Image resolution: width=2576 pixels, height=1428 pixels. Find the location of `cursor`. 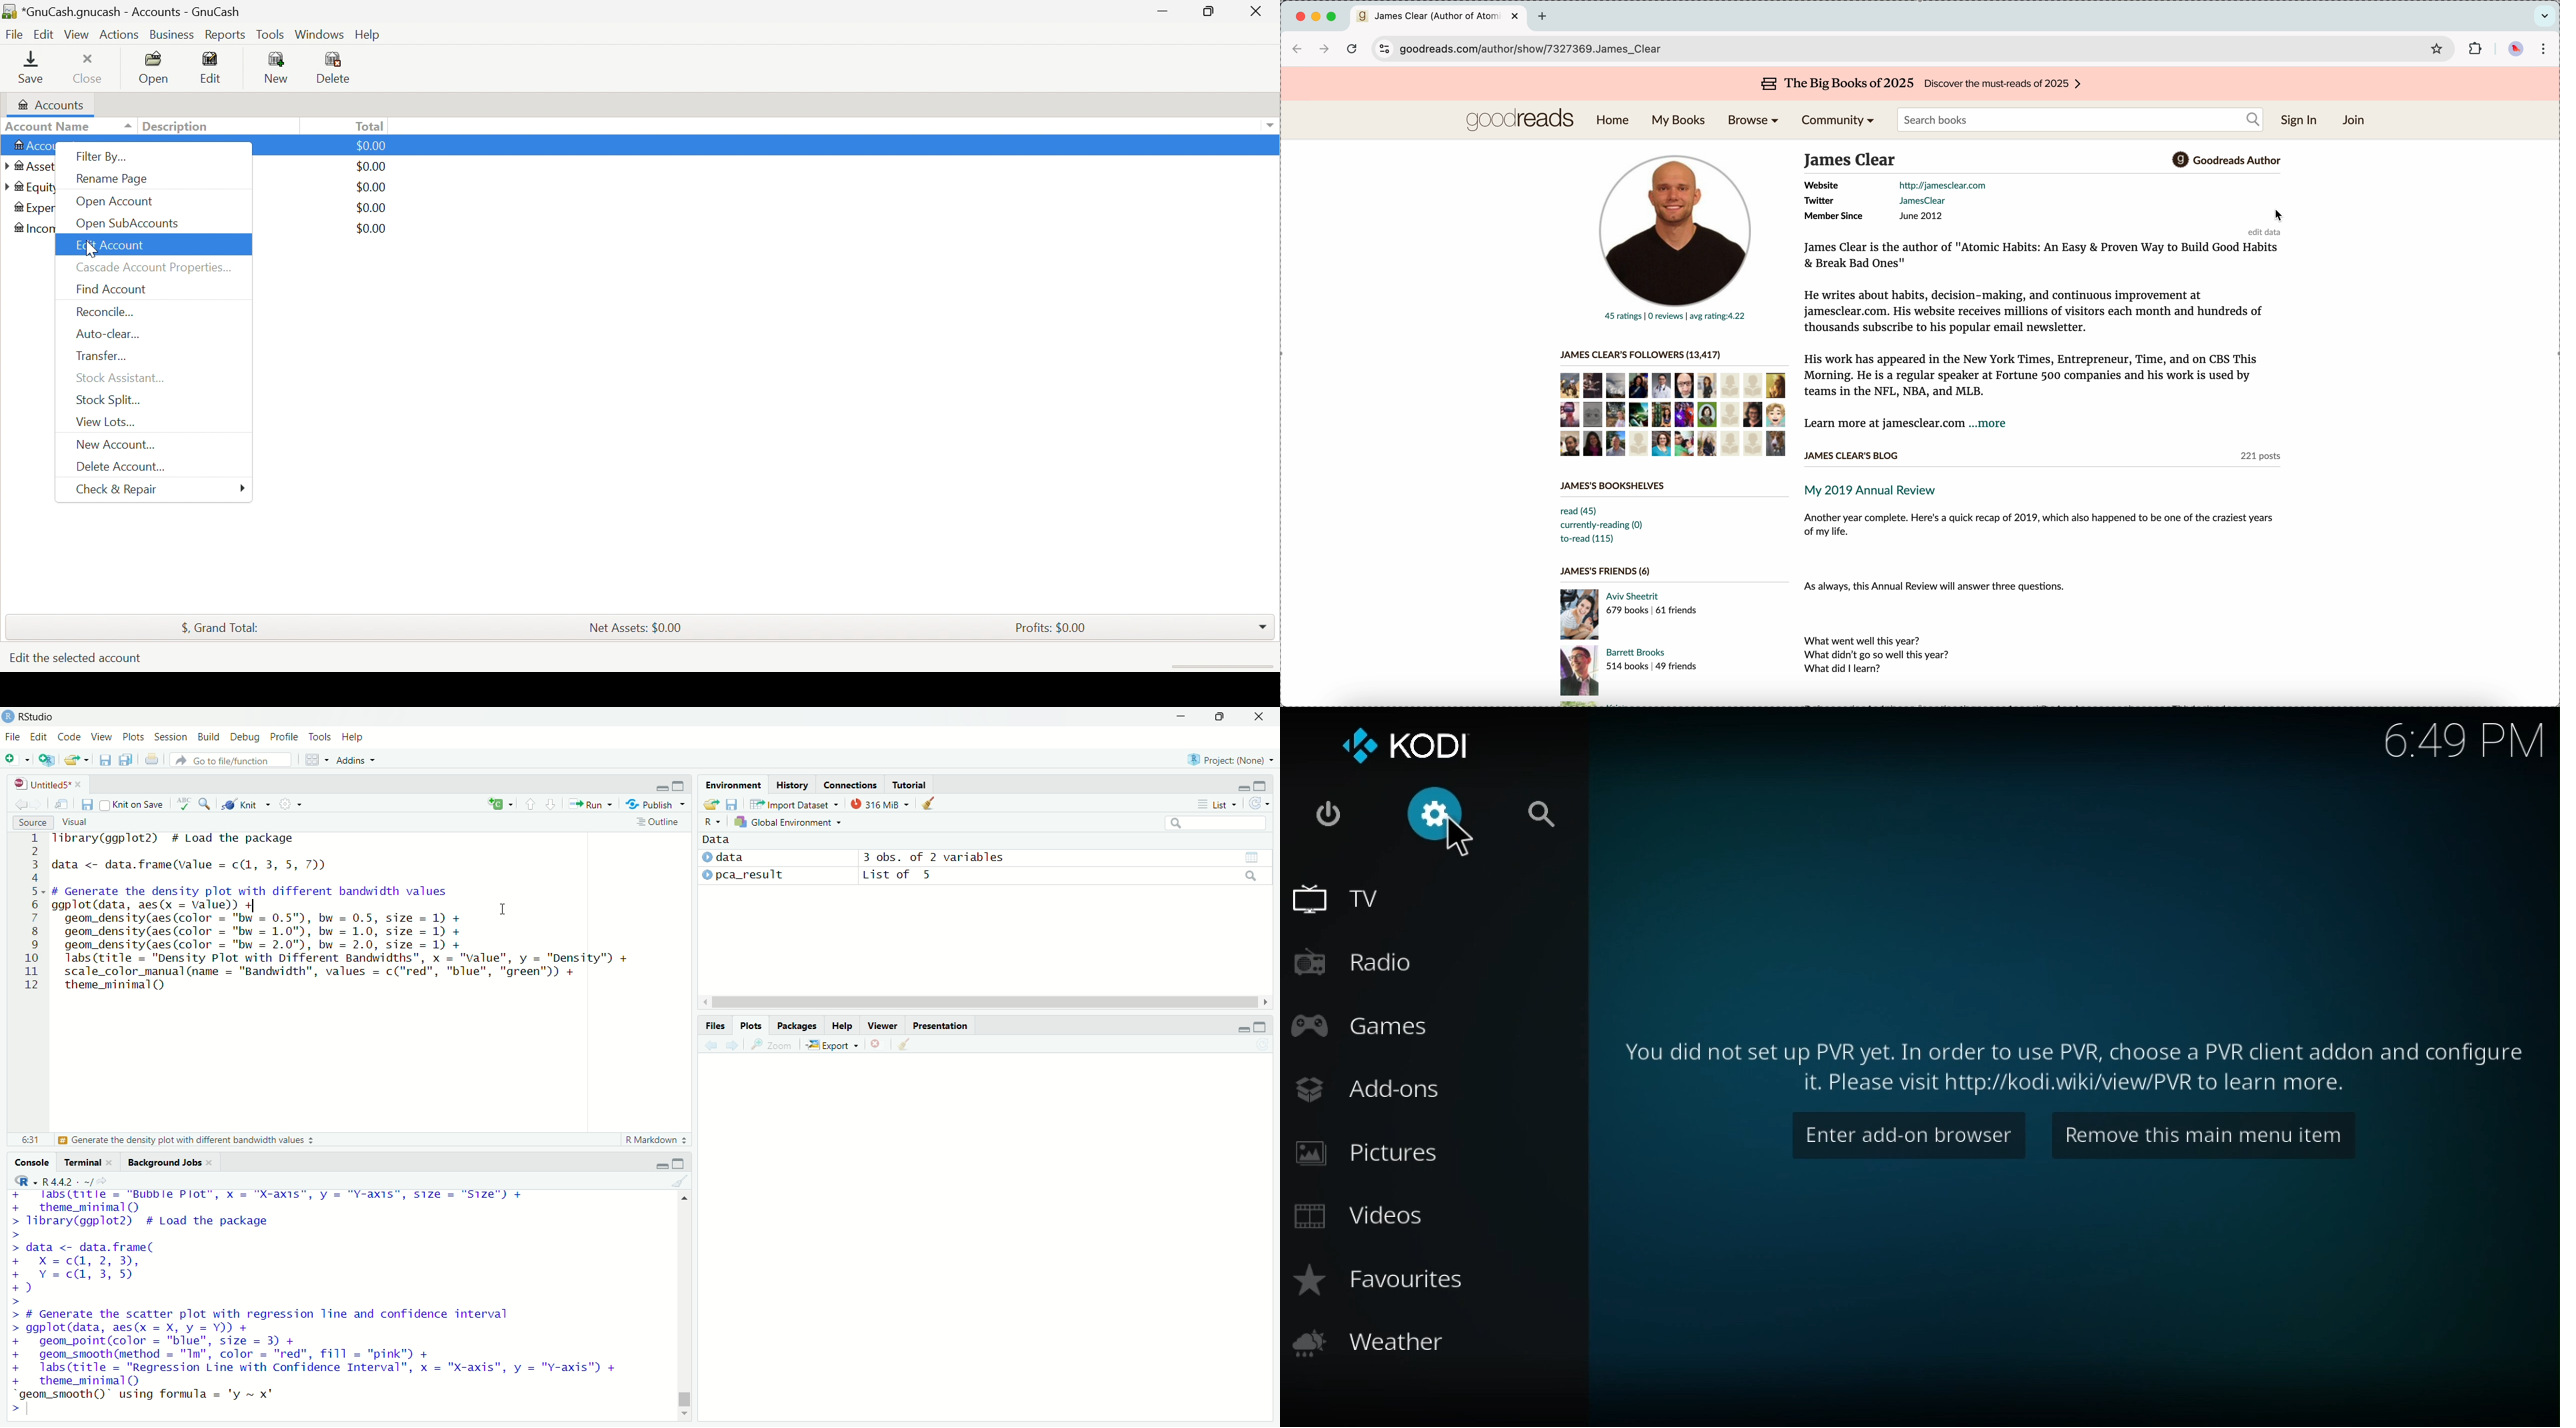

cursor is located at coordinates (503, 908).